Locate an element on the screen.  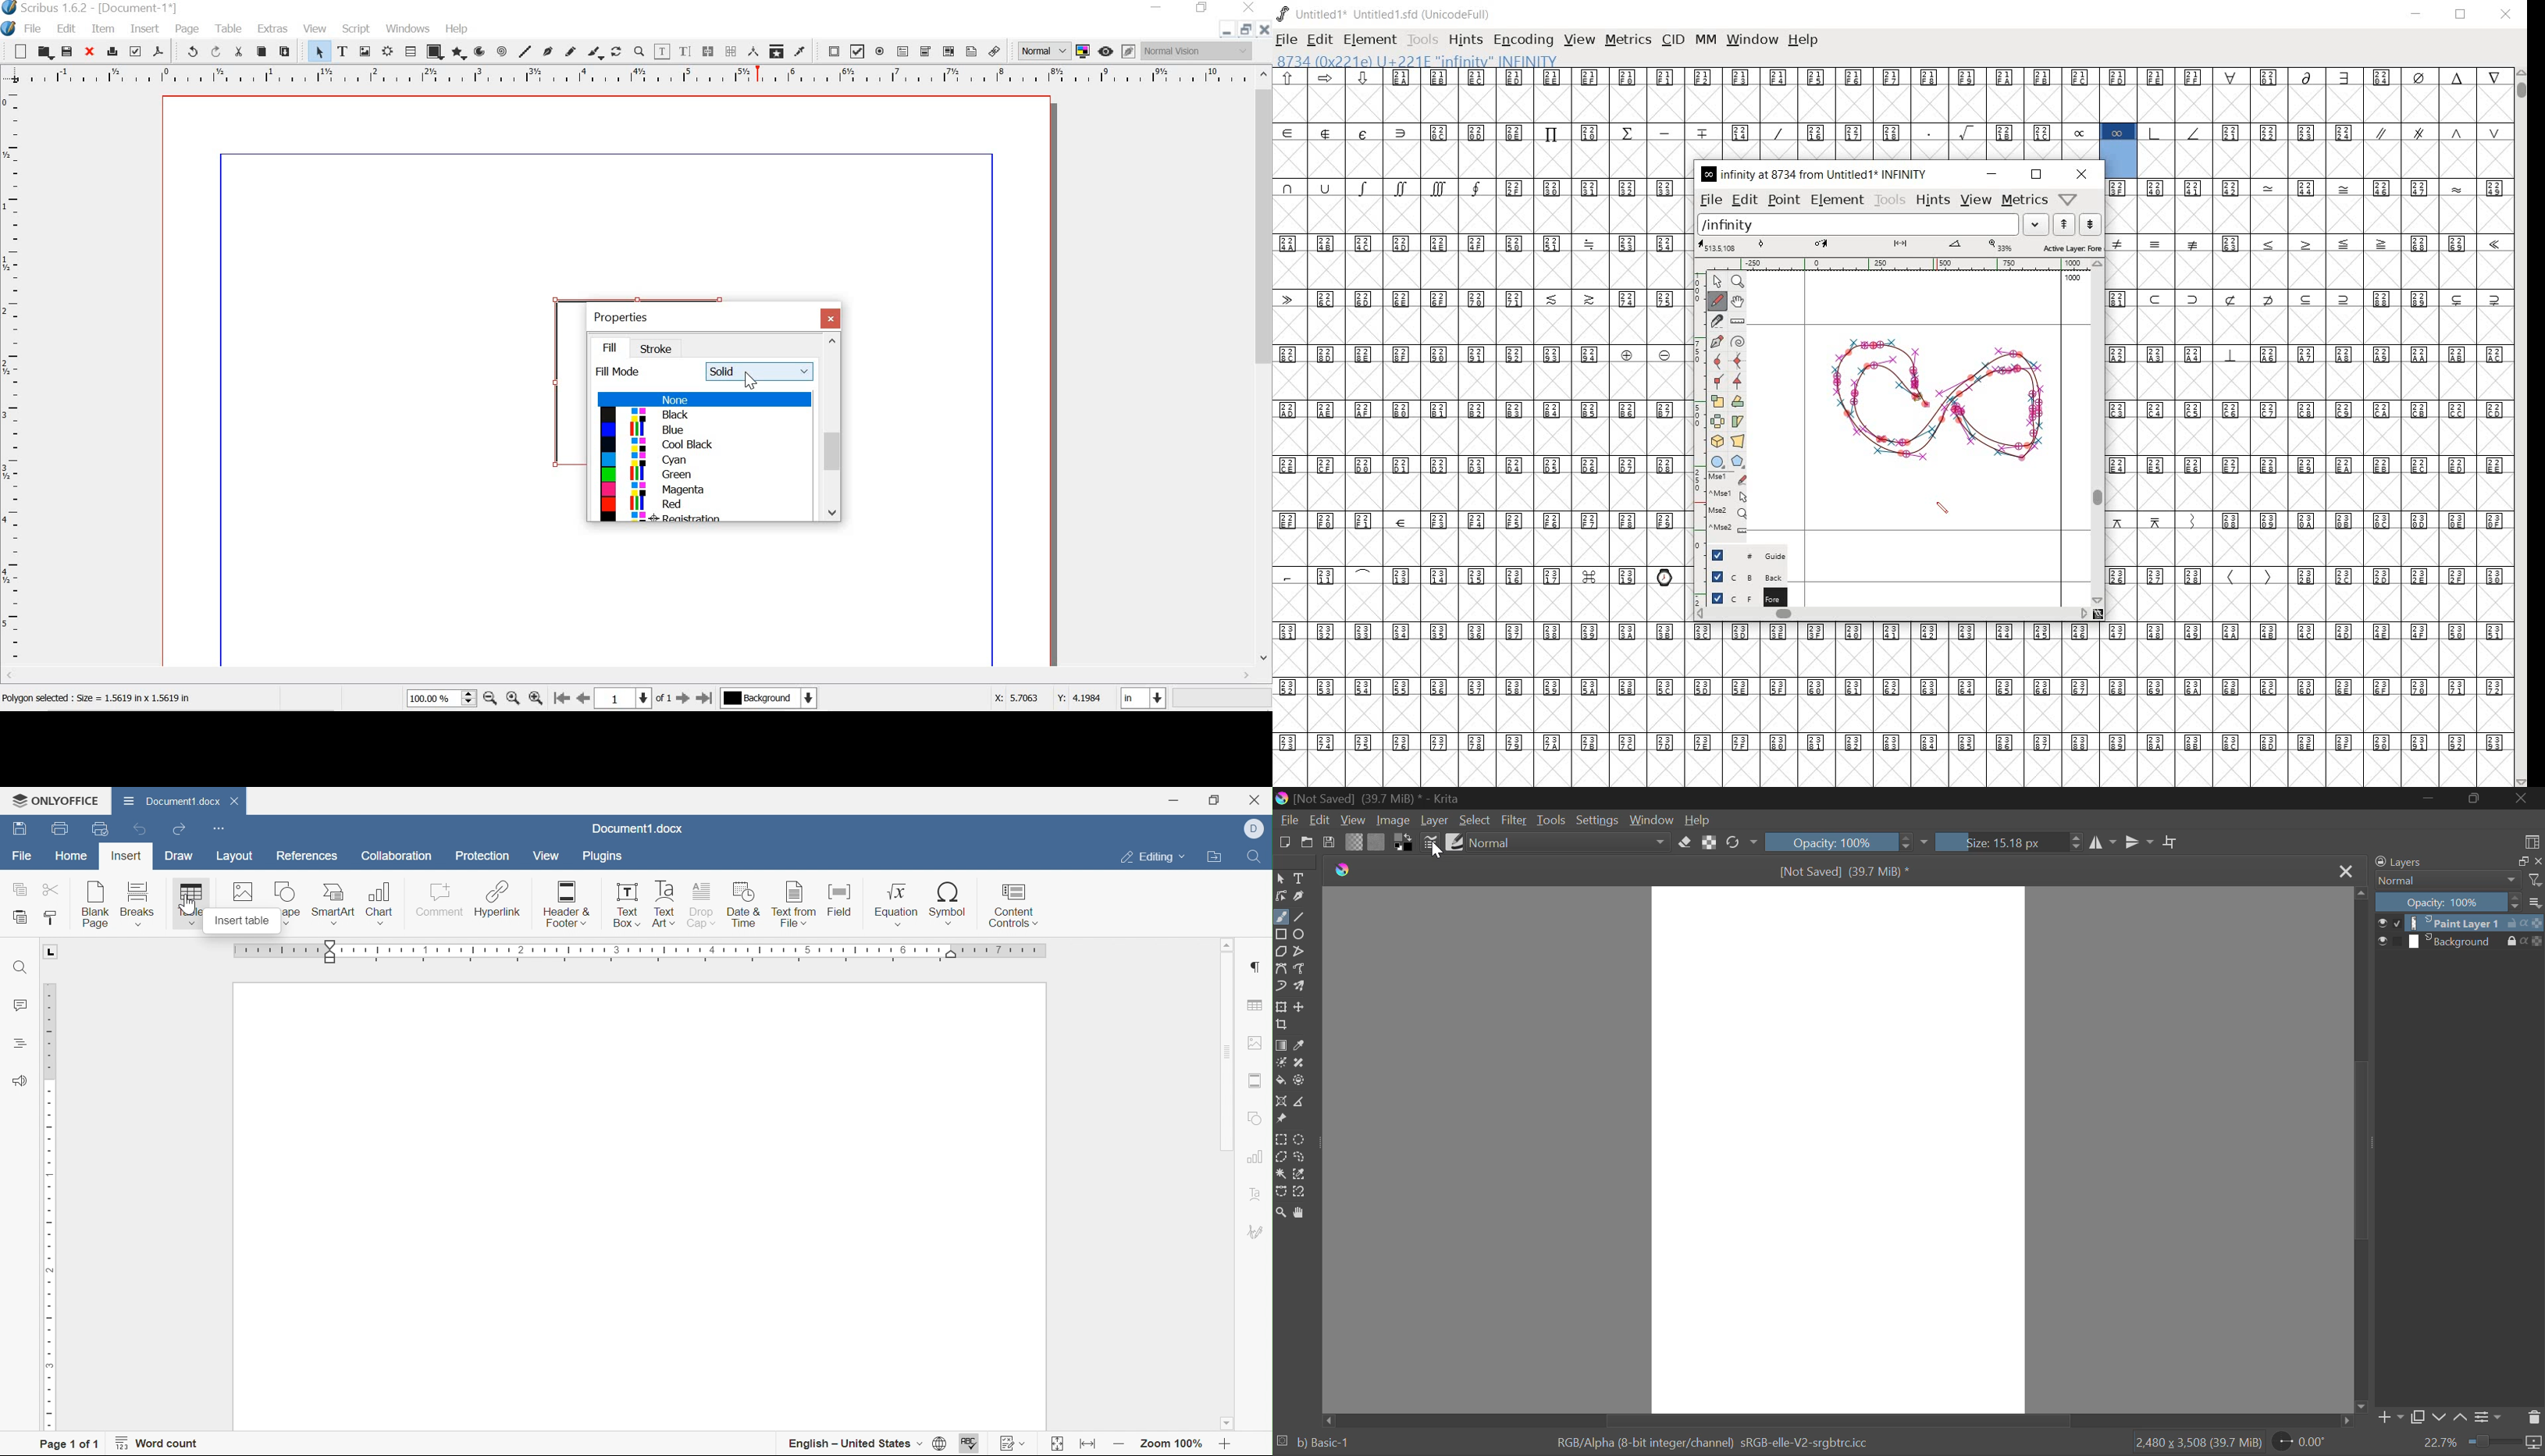
in is located at coordinates (1144, 699).